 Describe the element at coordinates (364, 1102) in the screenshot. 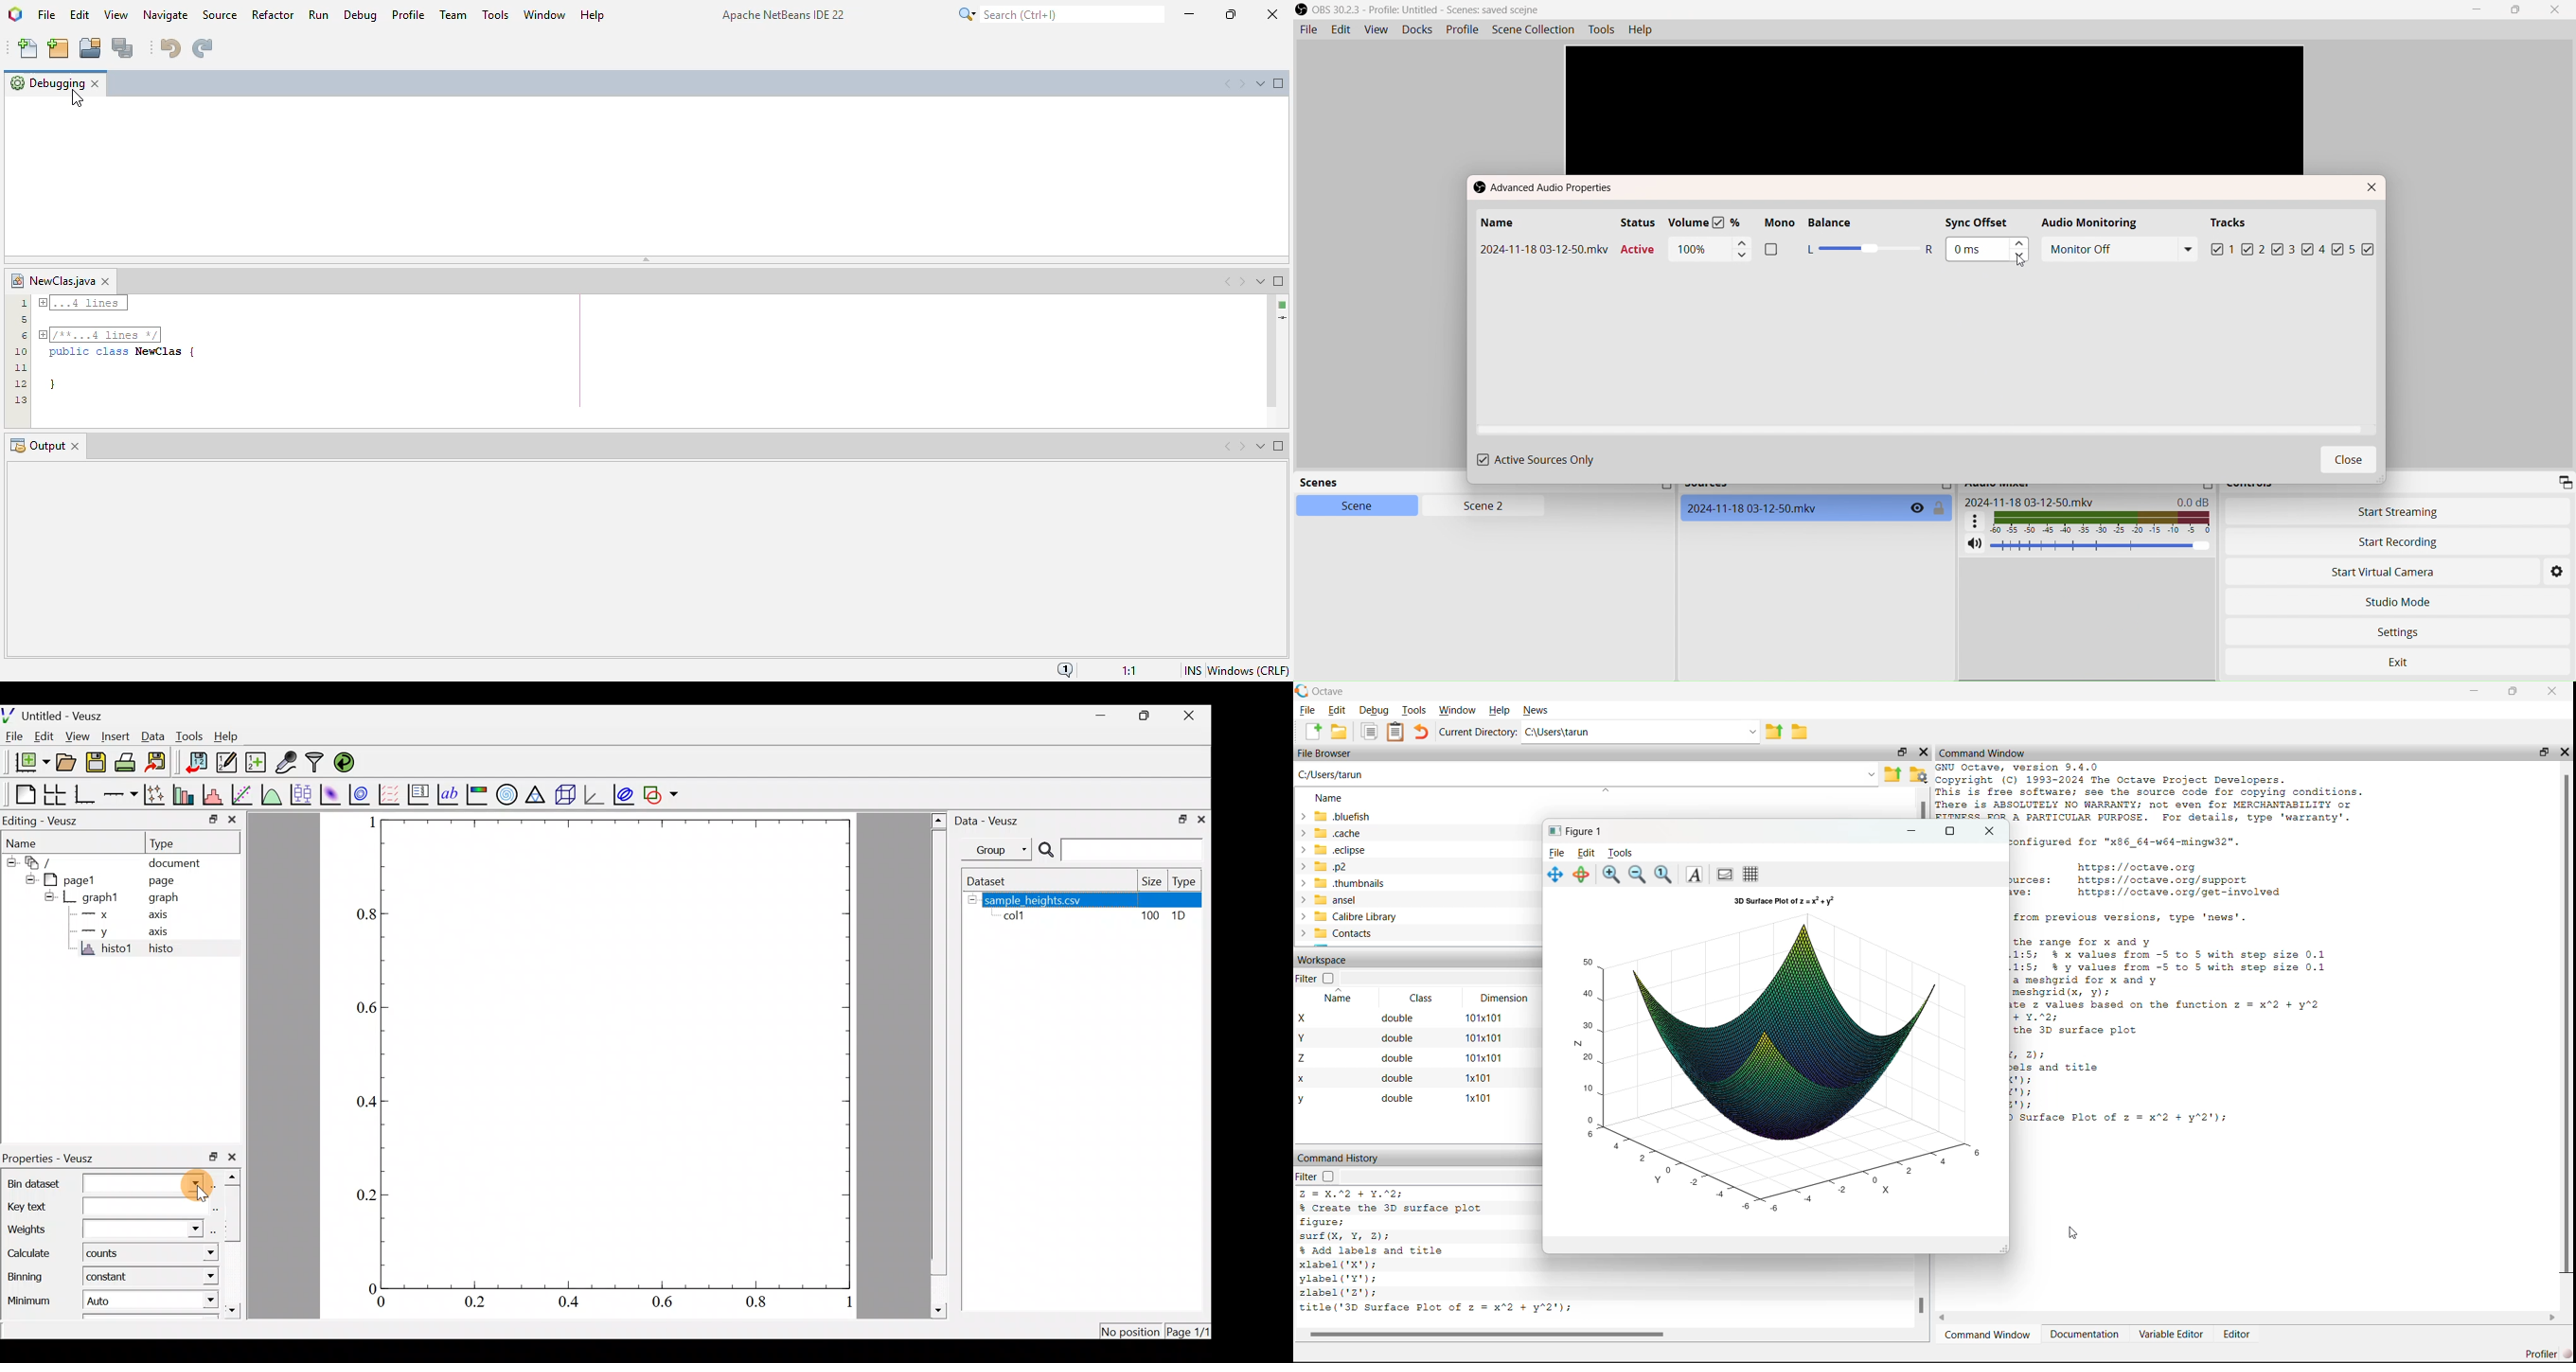

I see `0.4` at that location.